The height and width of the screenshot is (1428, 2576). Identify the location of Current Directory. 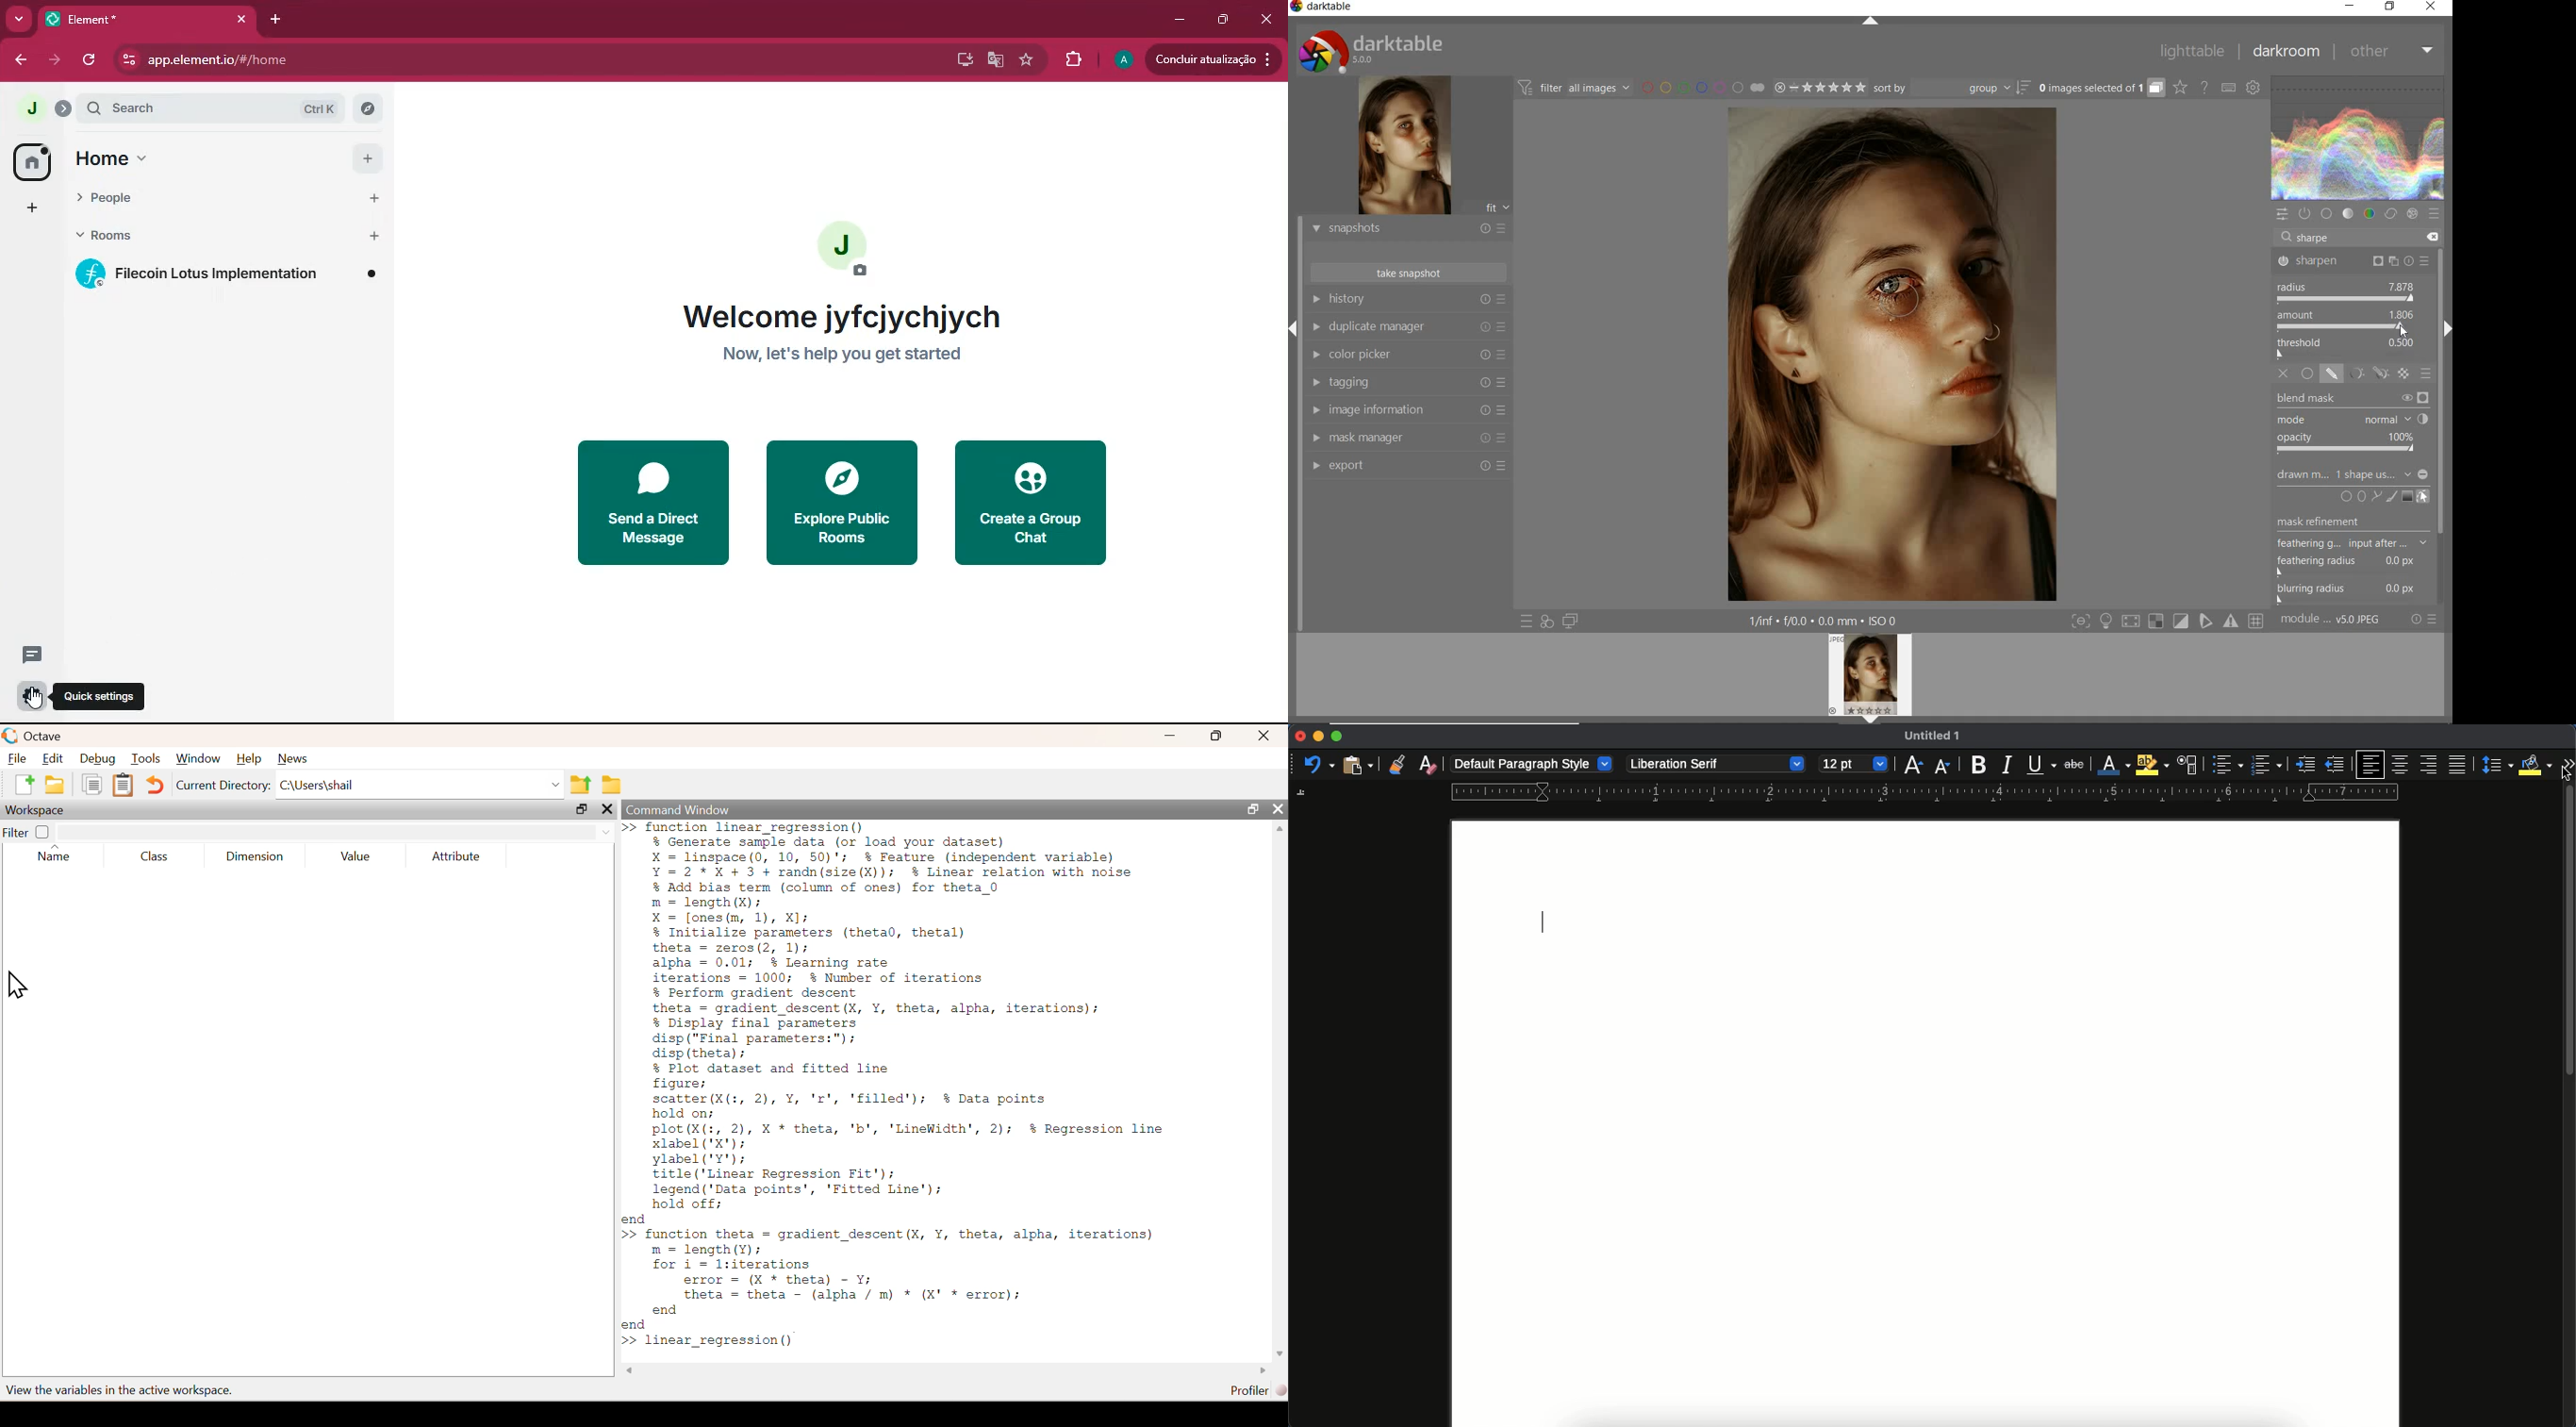
(223, 786).